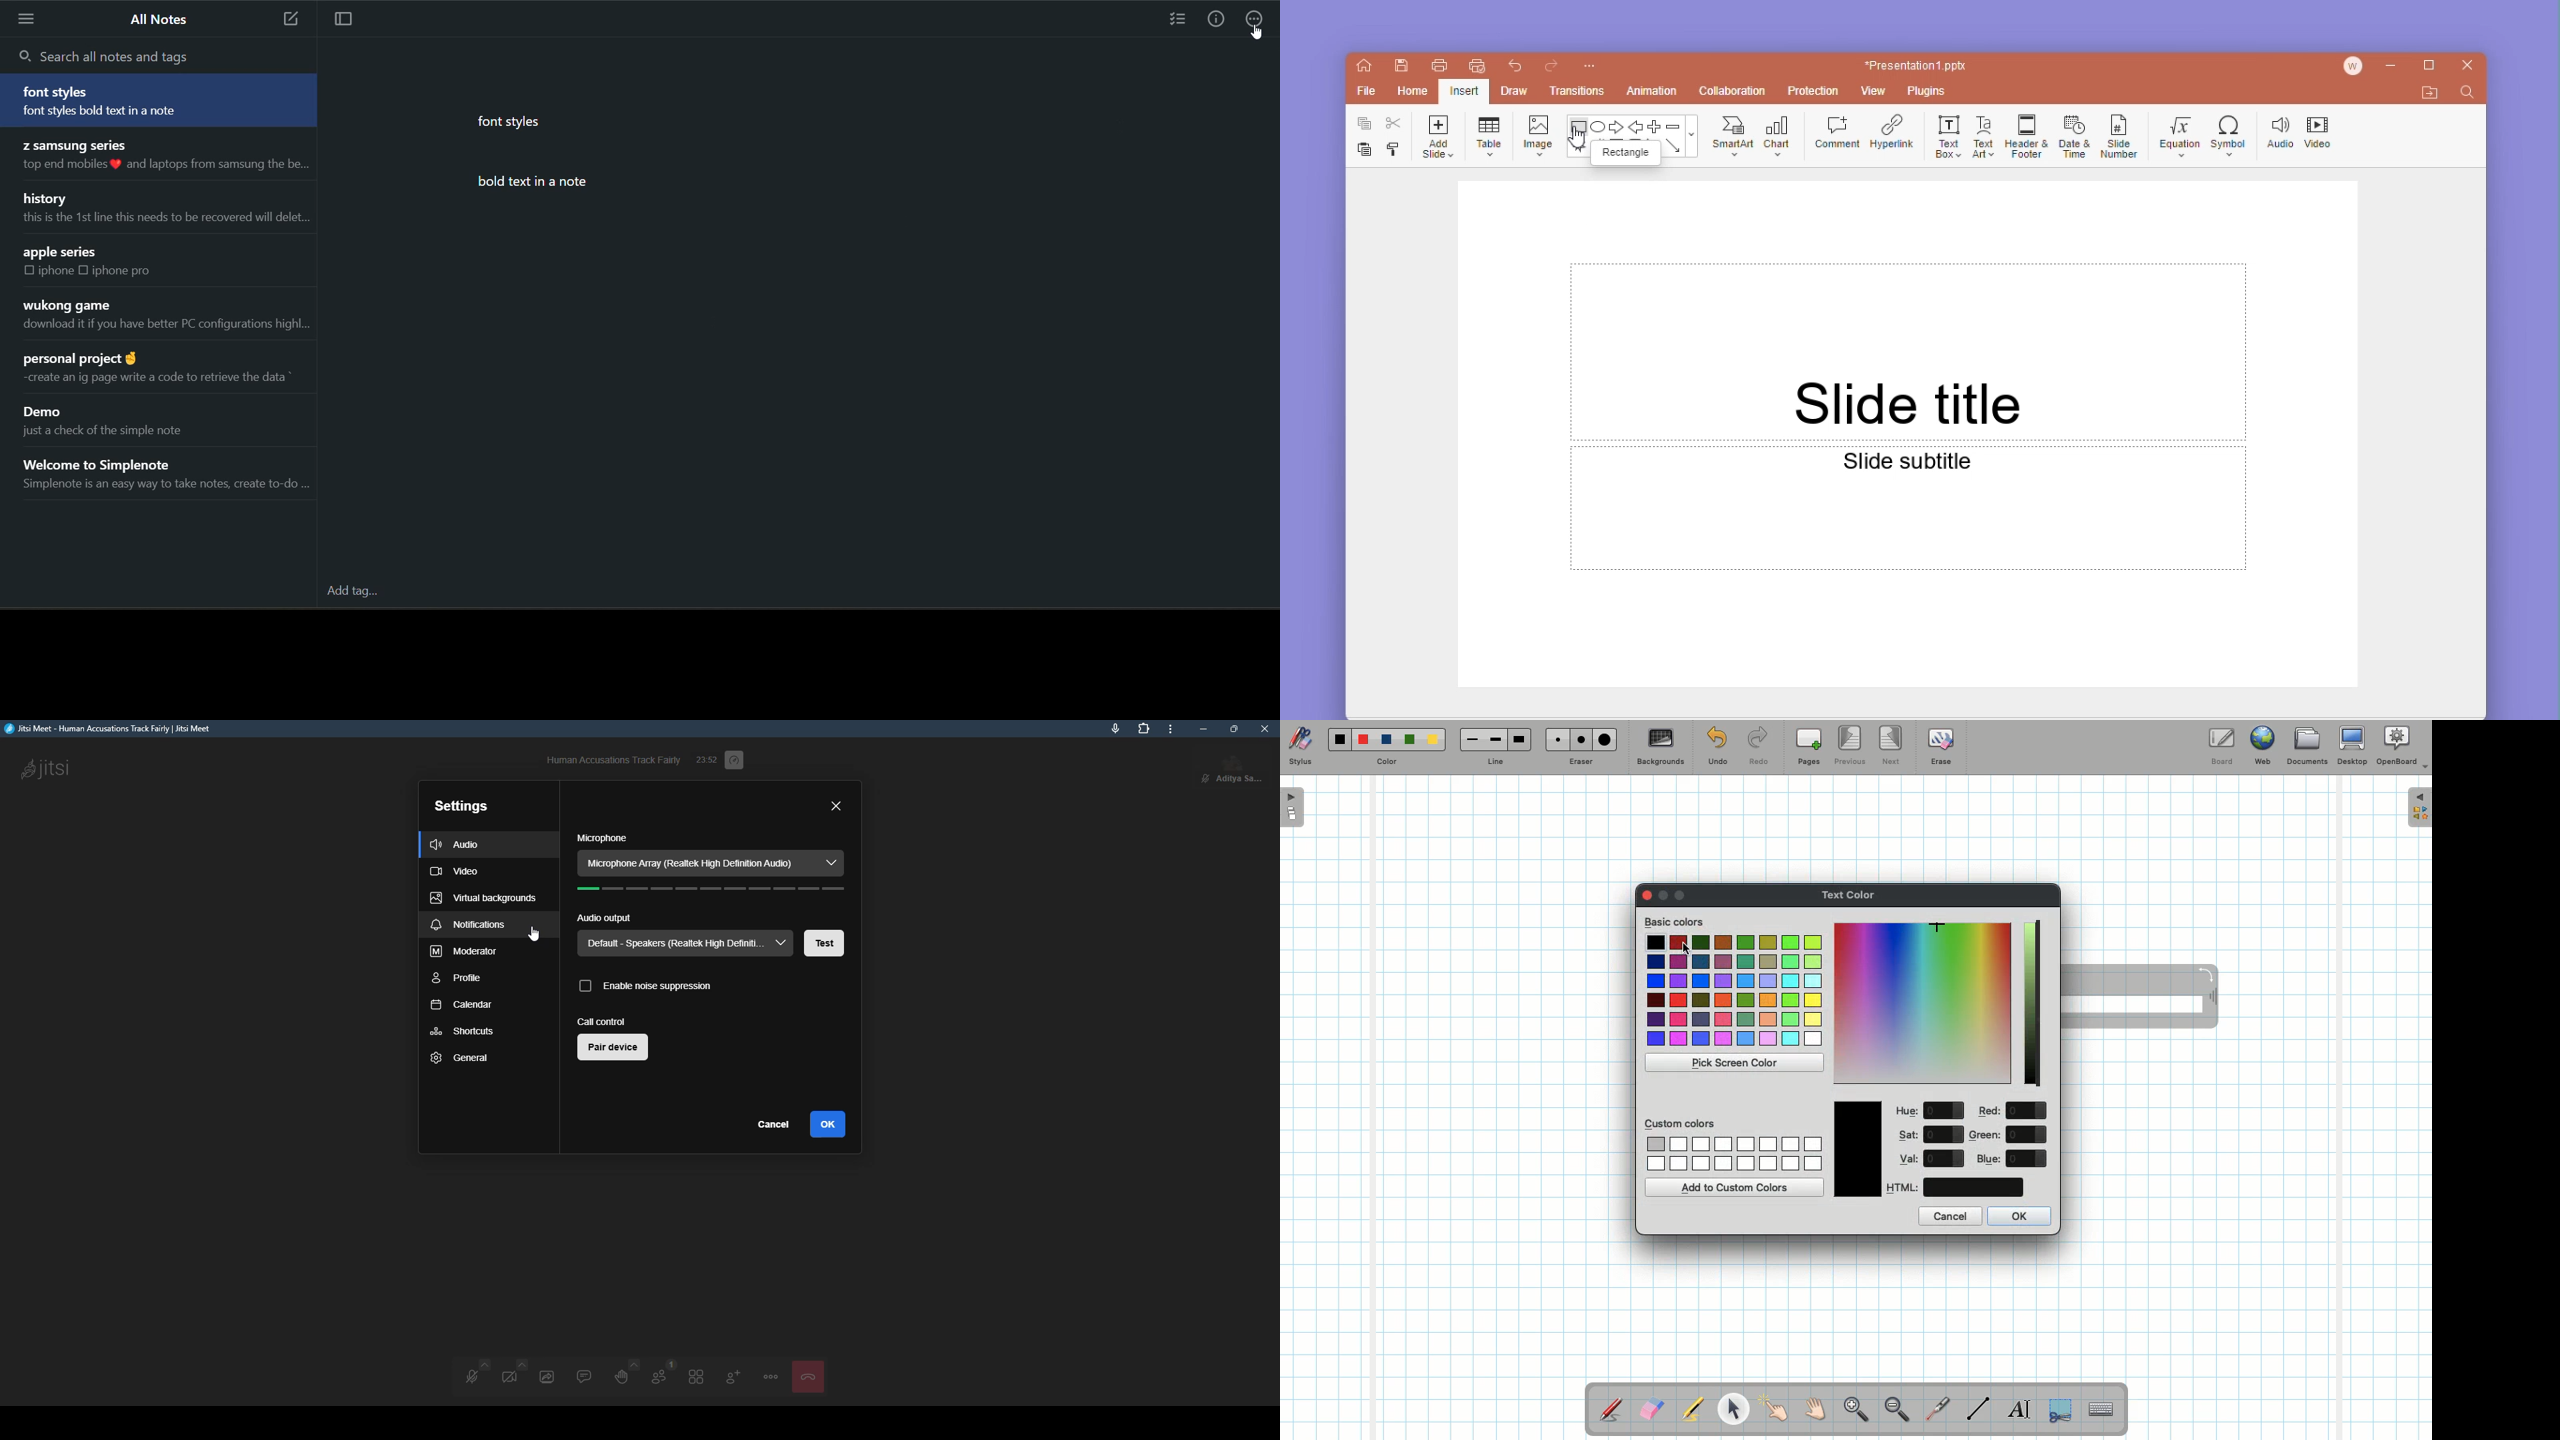 The height and width of the screenshot is (1456, 2576). I want to click on default speaker, so click(685, 944).